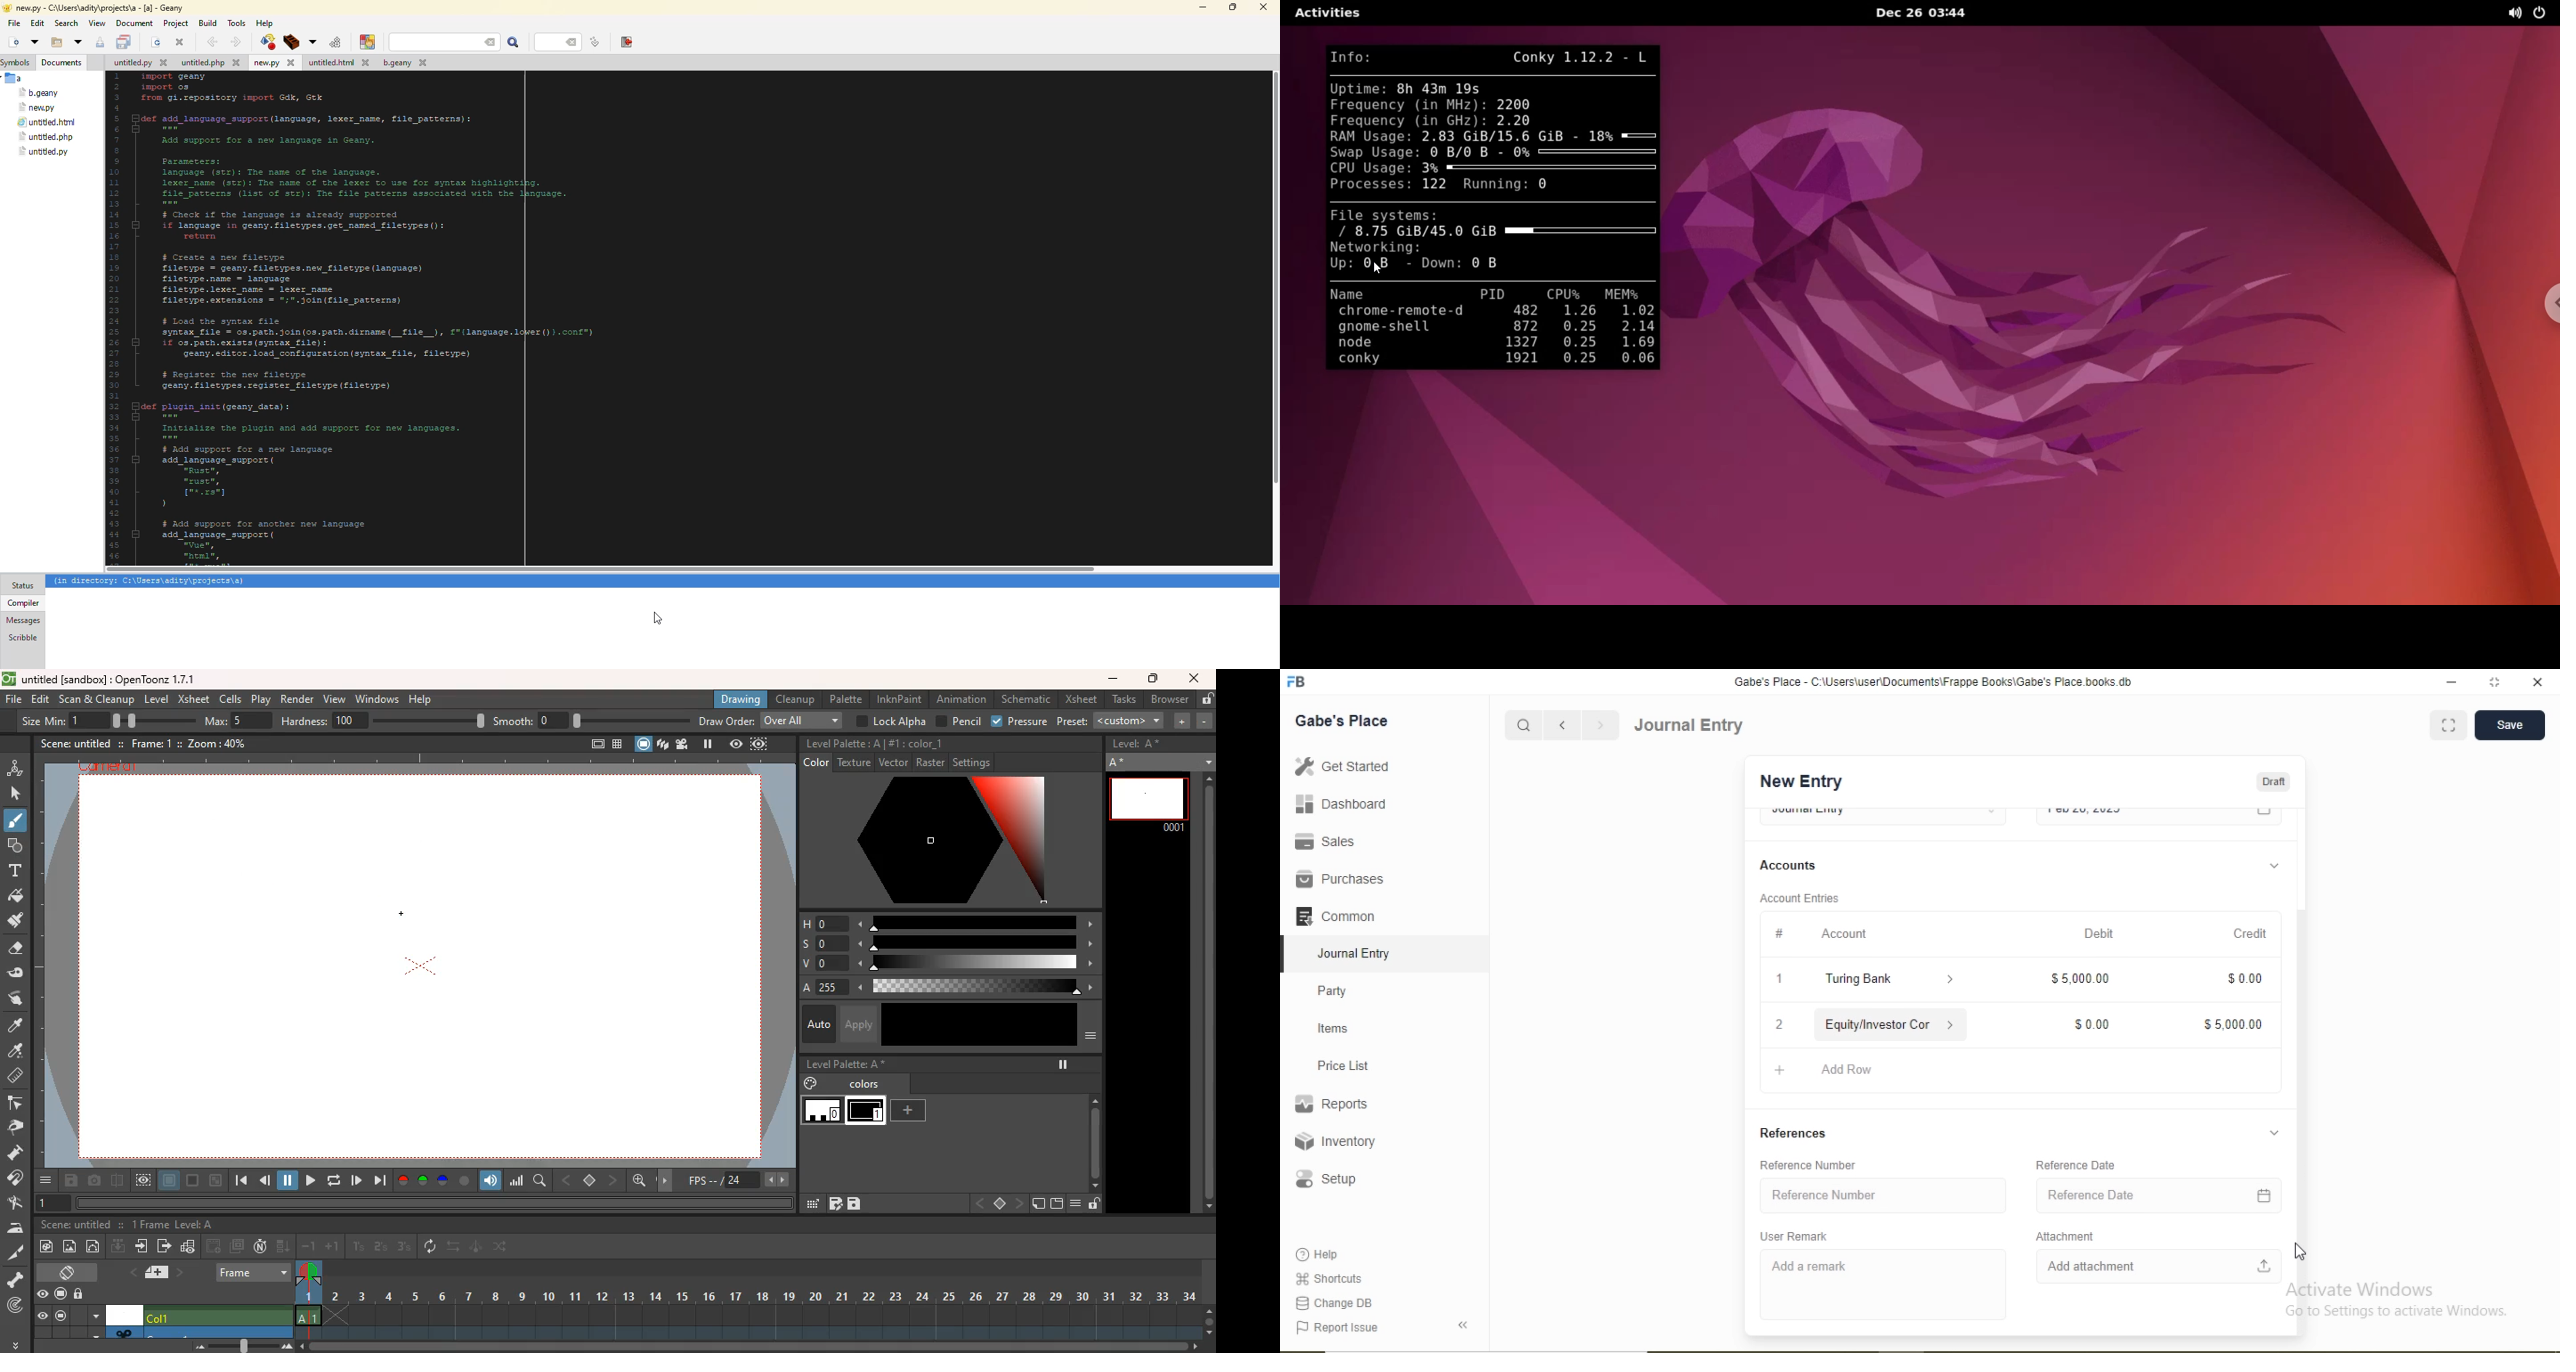  I want to click on Setup, so click(1325, 1179).